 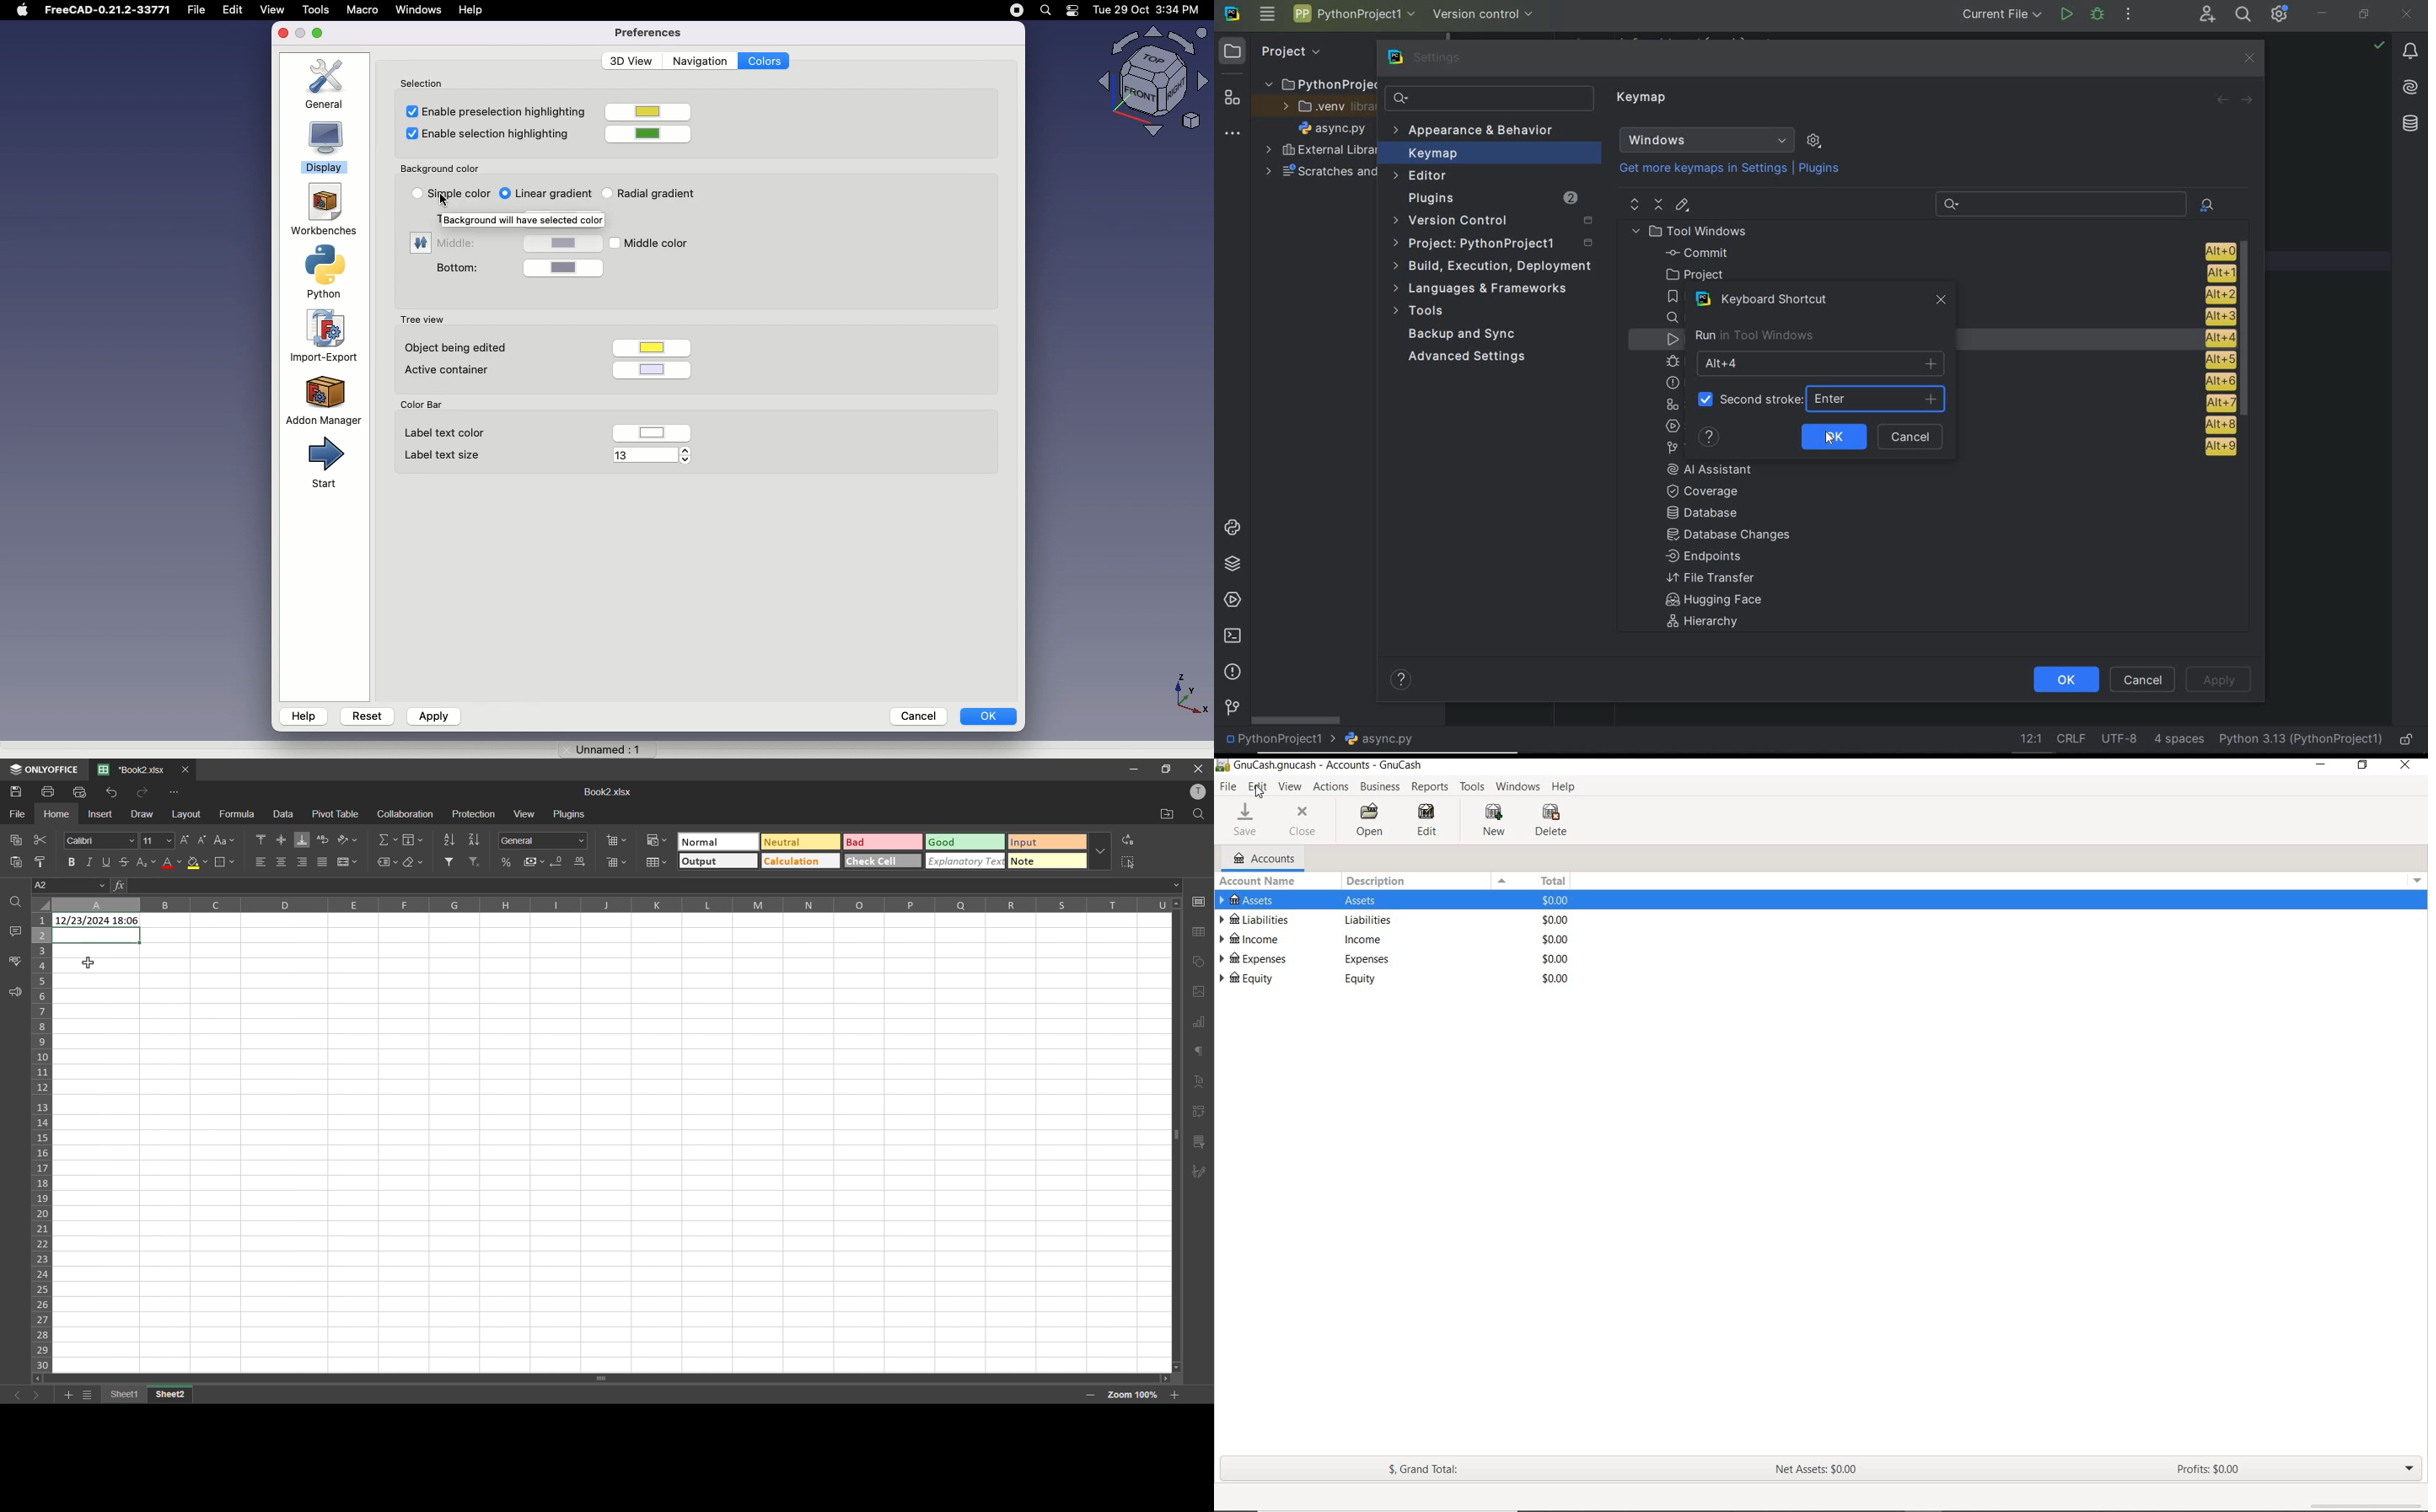 I want to click on problems, so click(x=1232, y=673).